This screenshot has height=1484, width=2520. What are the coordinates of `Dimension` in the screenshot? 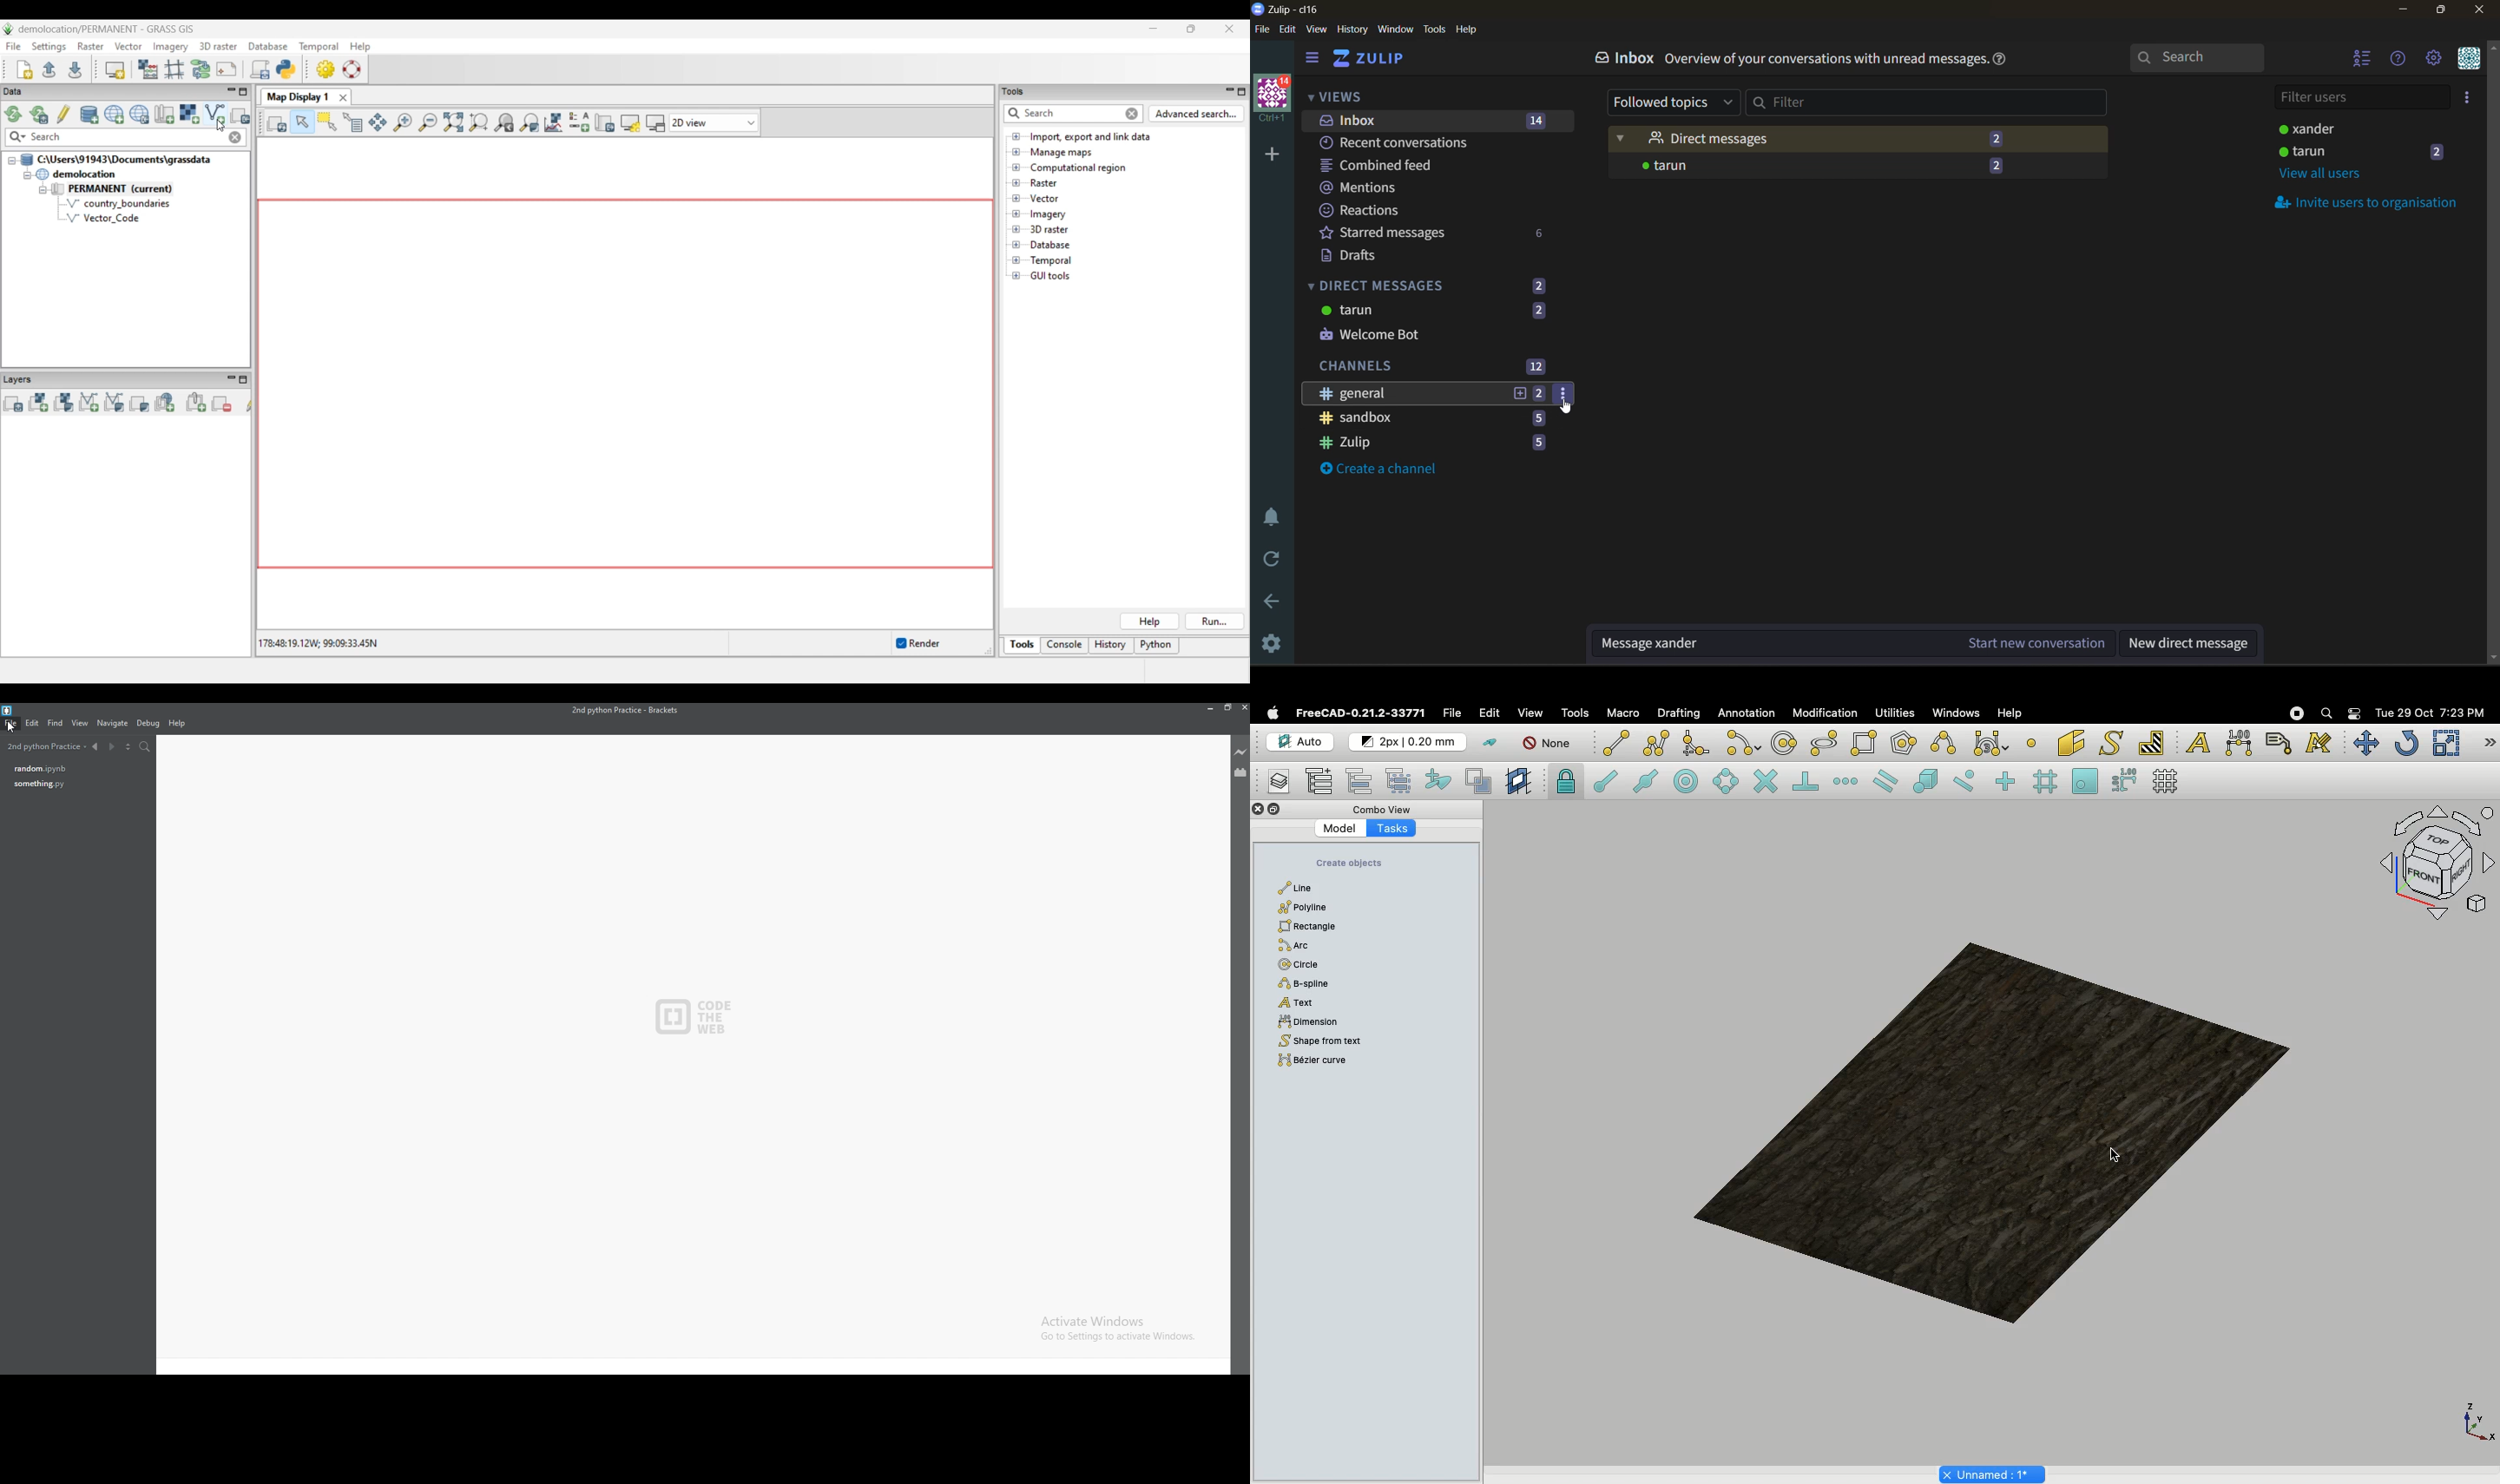 It's located at (1310, 1021).